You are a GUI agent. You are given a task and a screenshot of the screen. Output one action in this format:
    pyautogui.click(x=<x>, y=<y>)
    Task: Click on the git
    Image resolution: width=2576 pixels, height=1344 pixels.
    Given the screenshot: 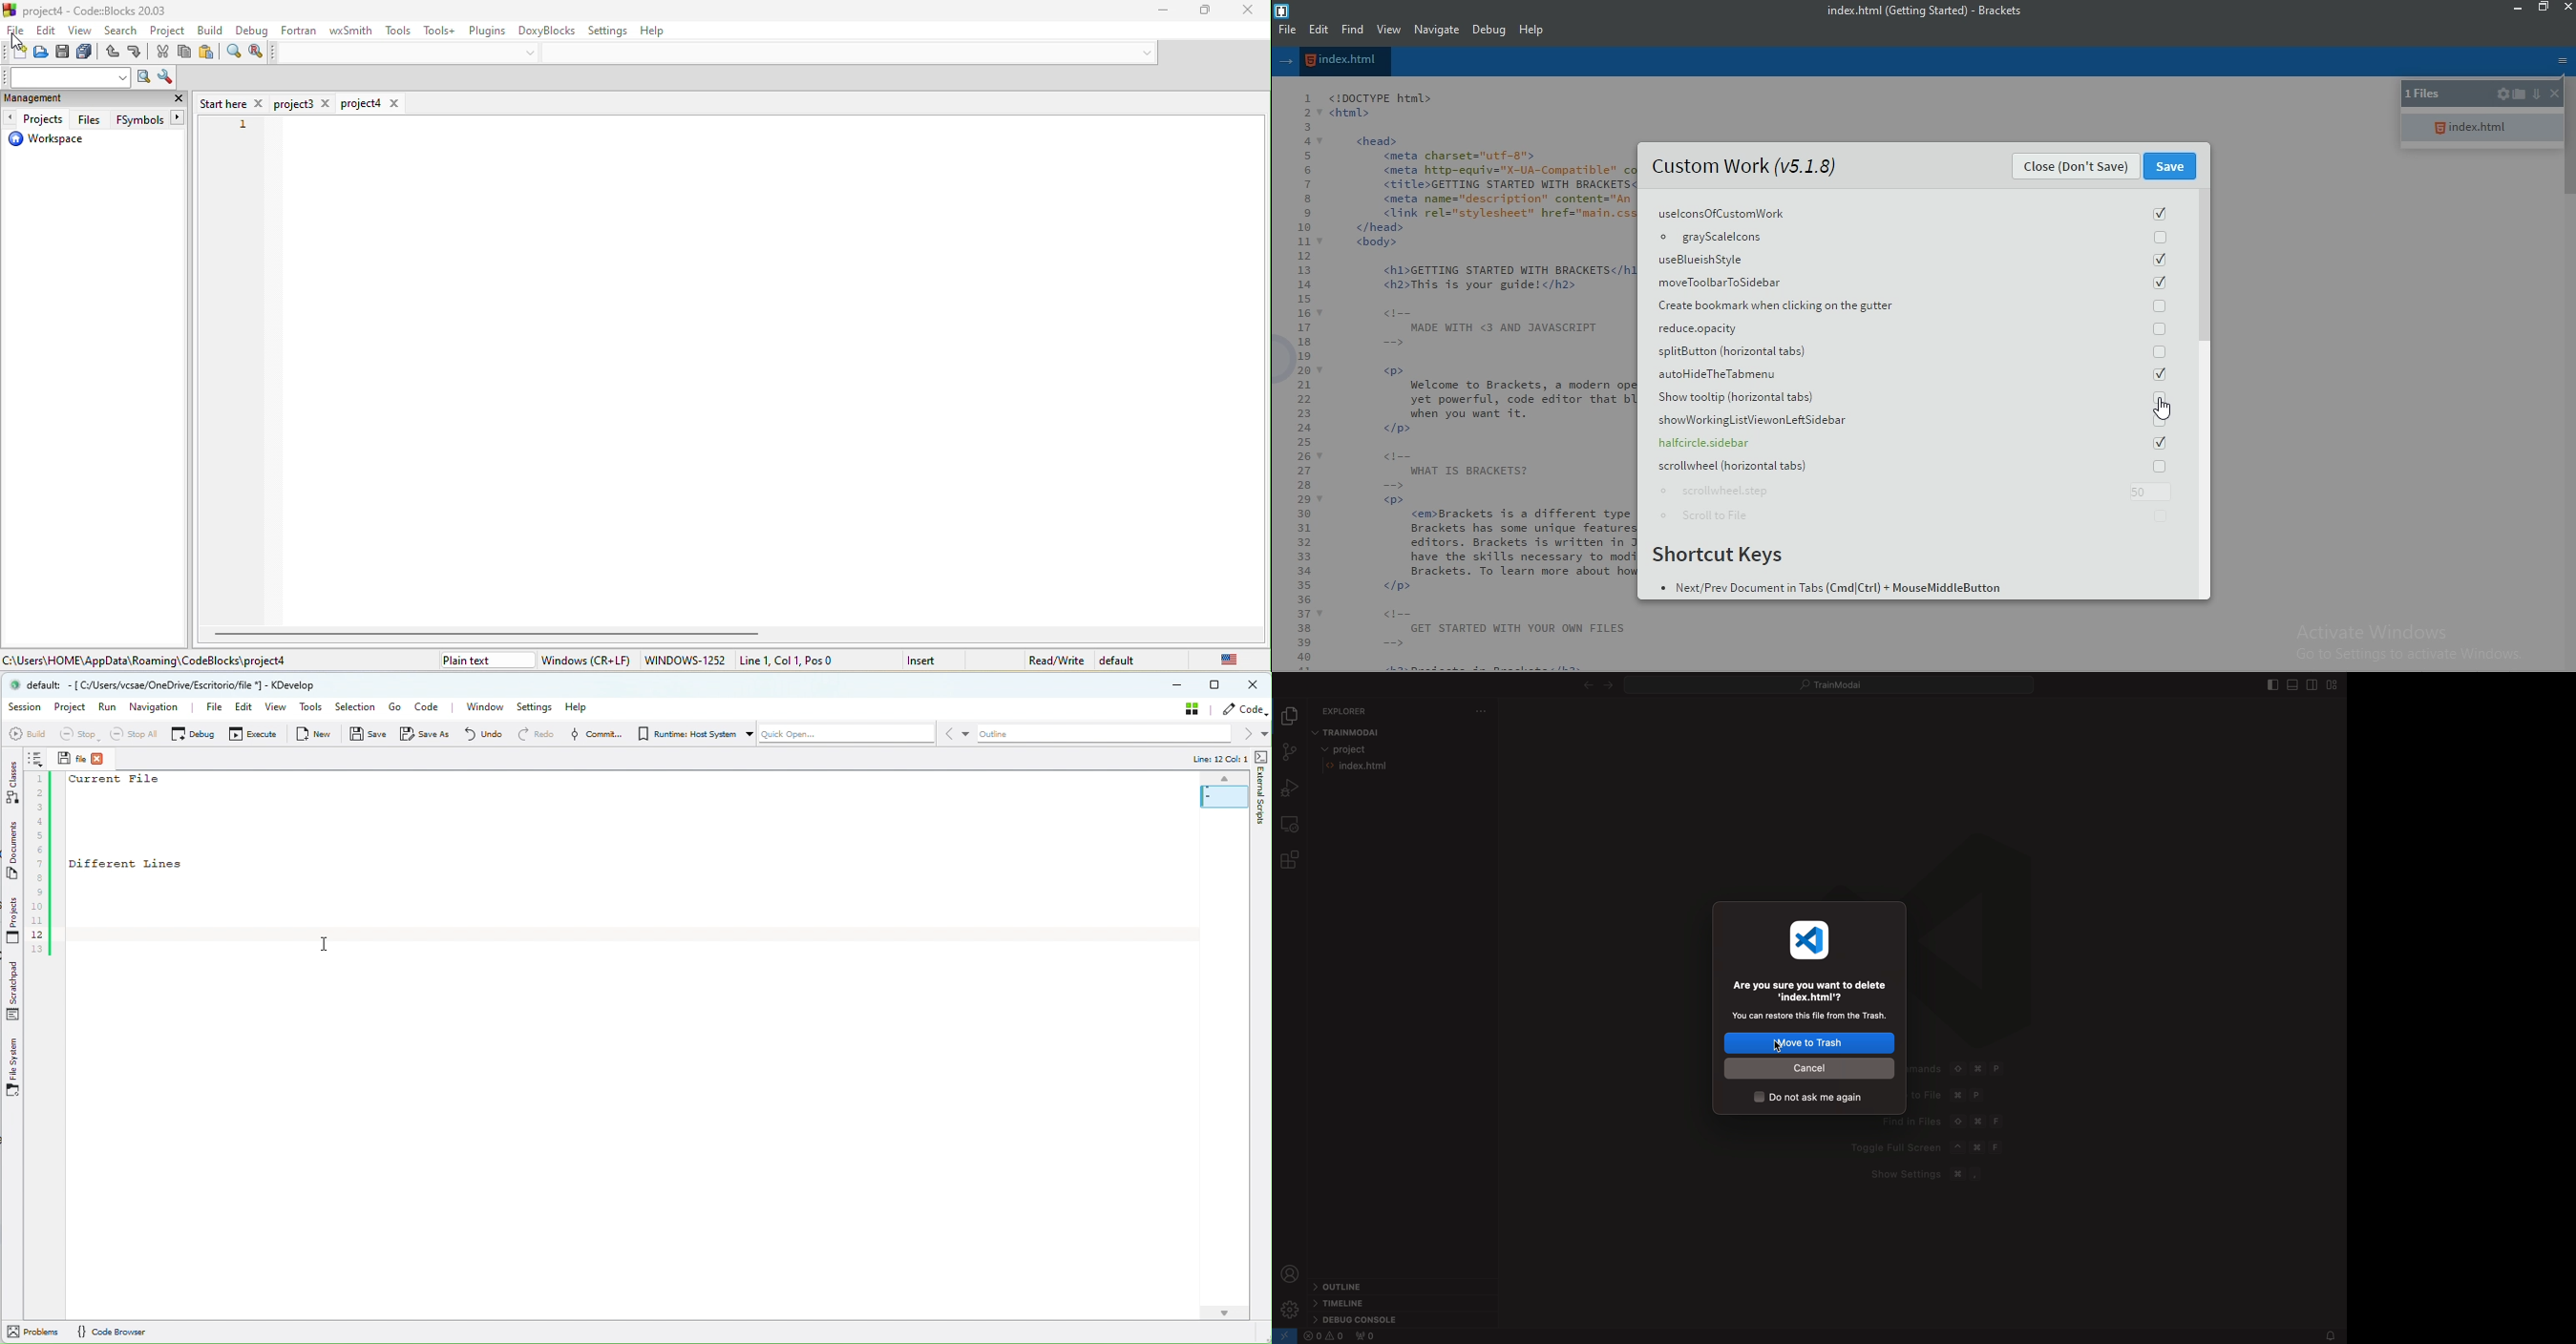 What is the action you would take?
    pyautogui.click(x=1288, y=750)
    